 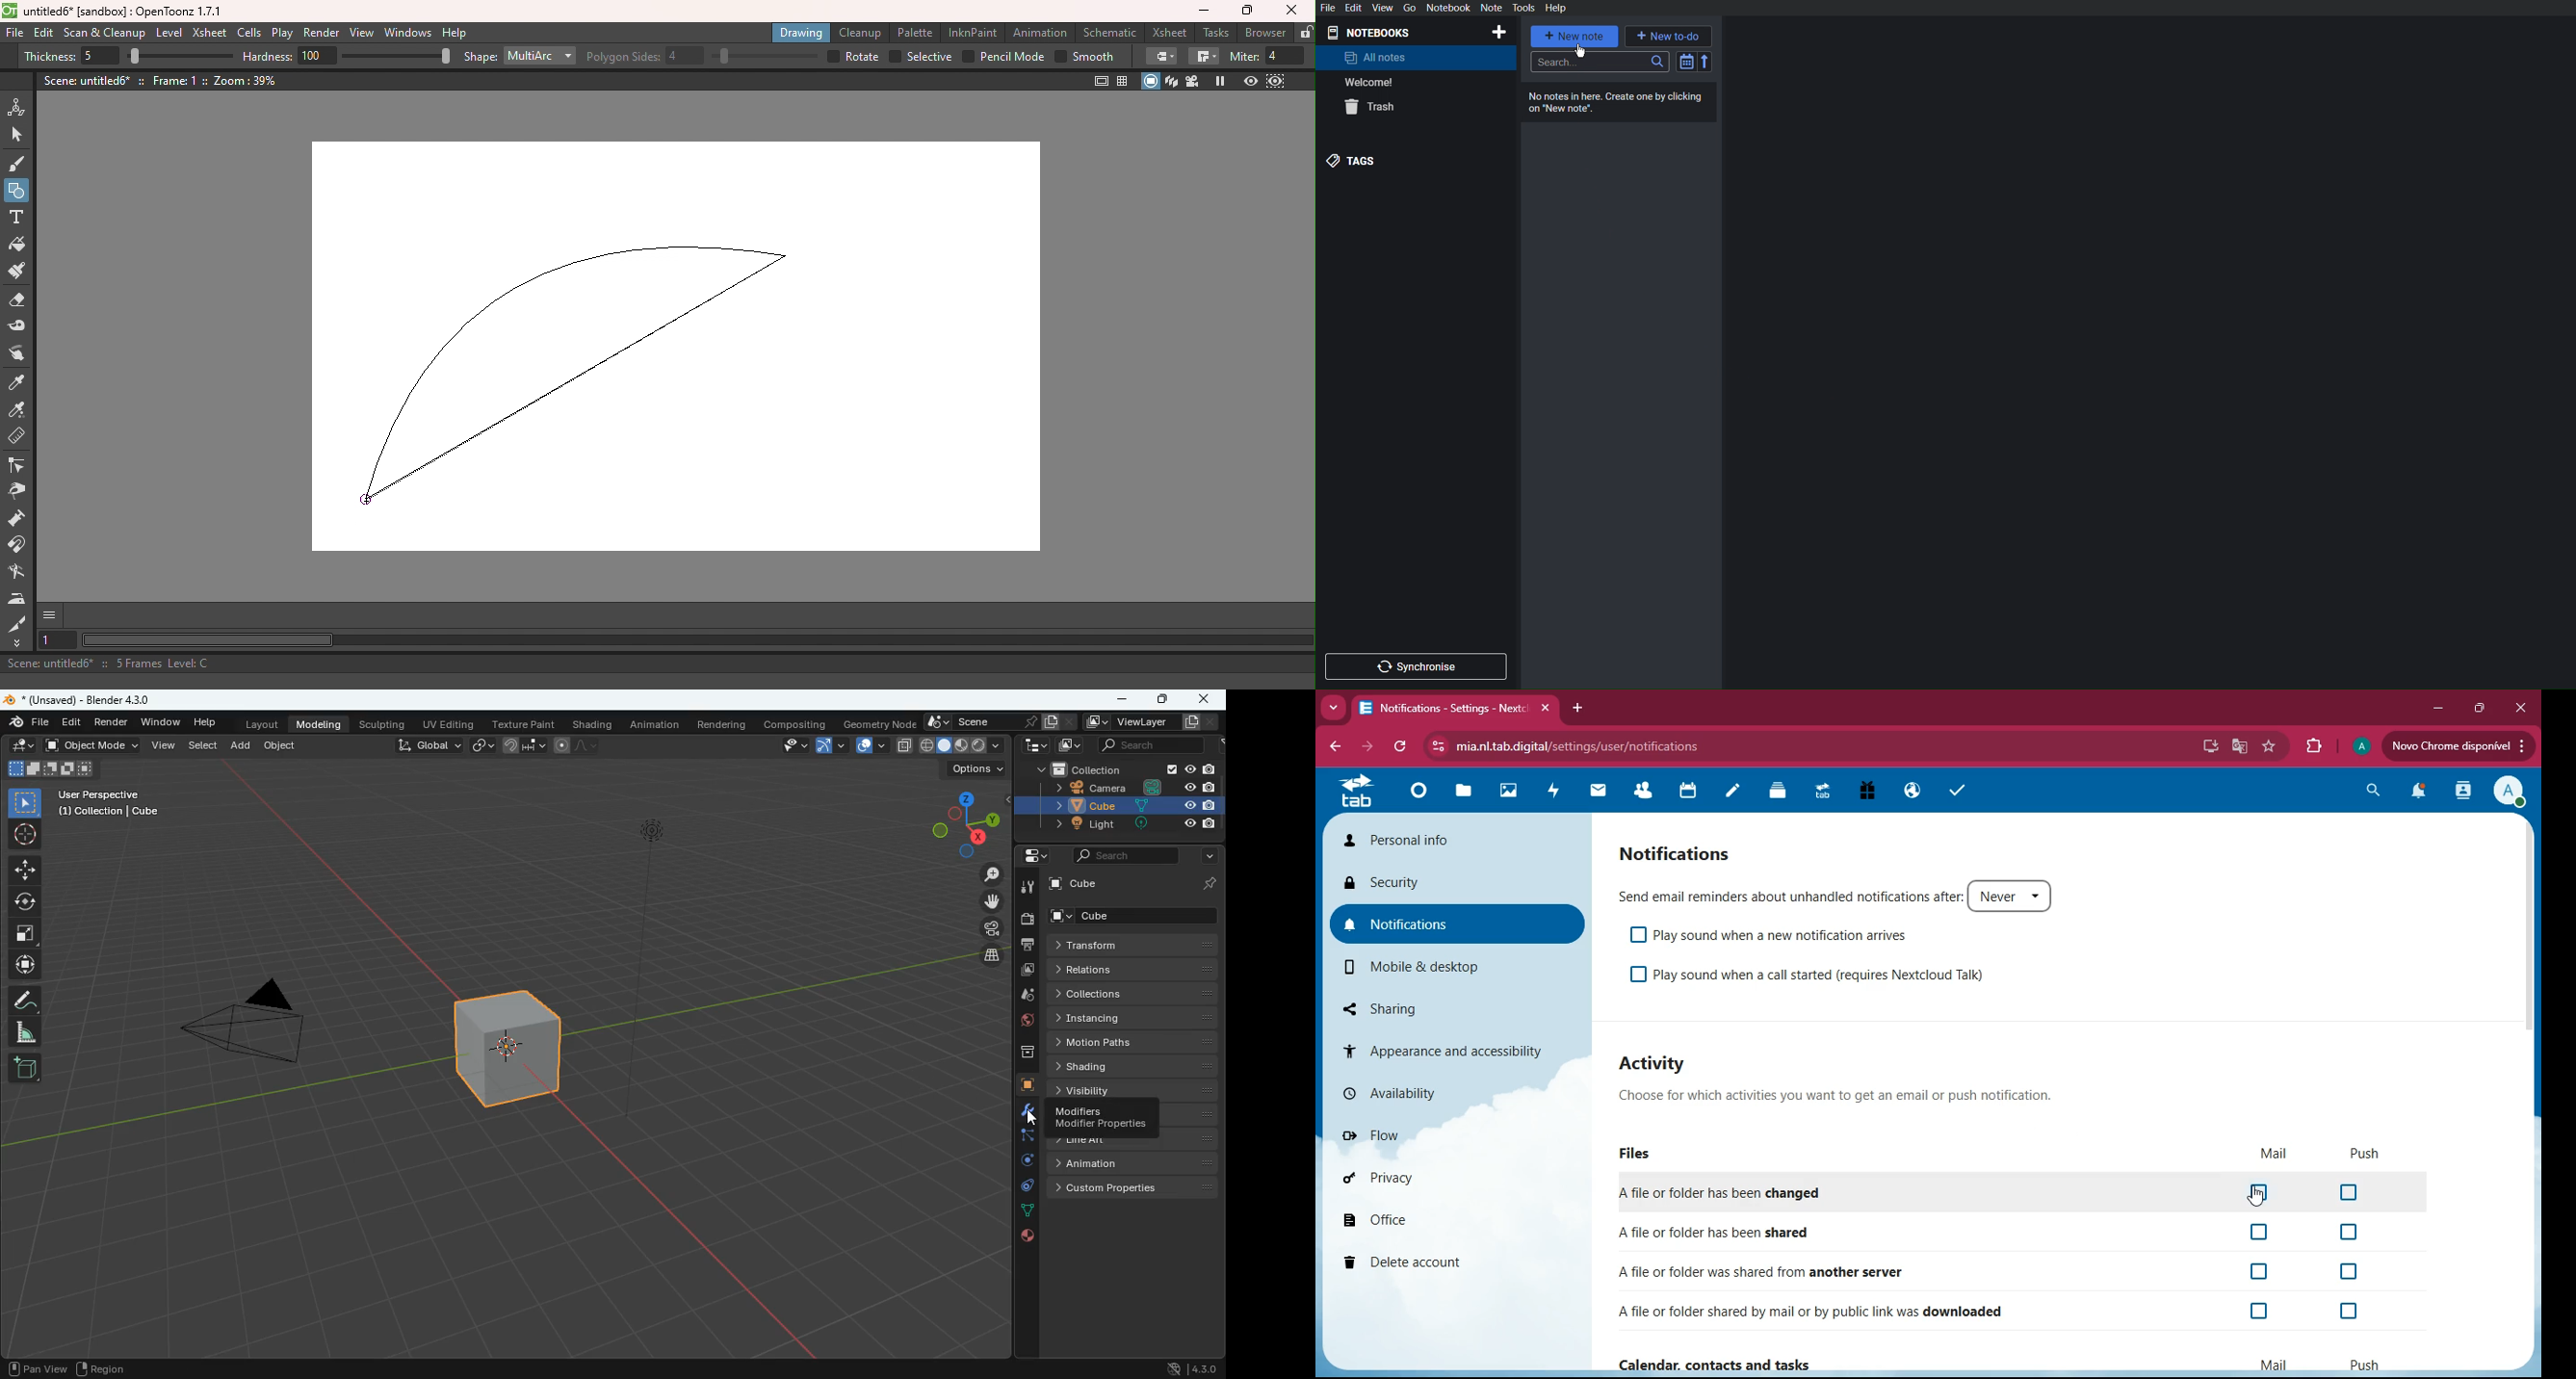 What do you see at coordinates (2466, 790) in the screenshot?
I see `activity` at bounding box center [2466, 790].